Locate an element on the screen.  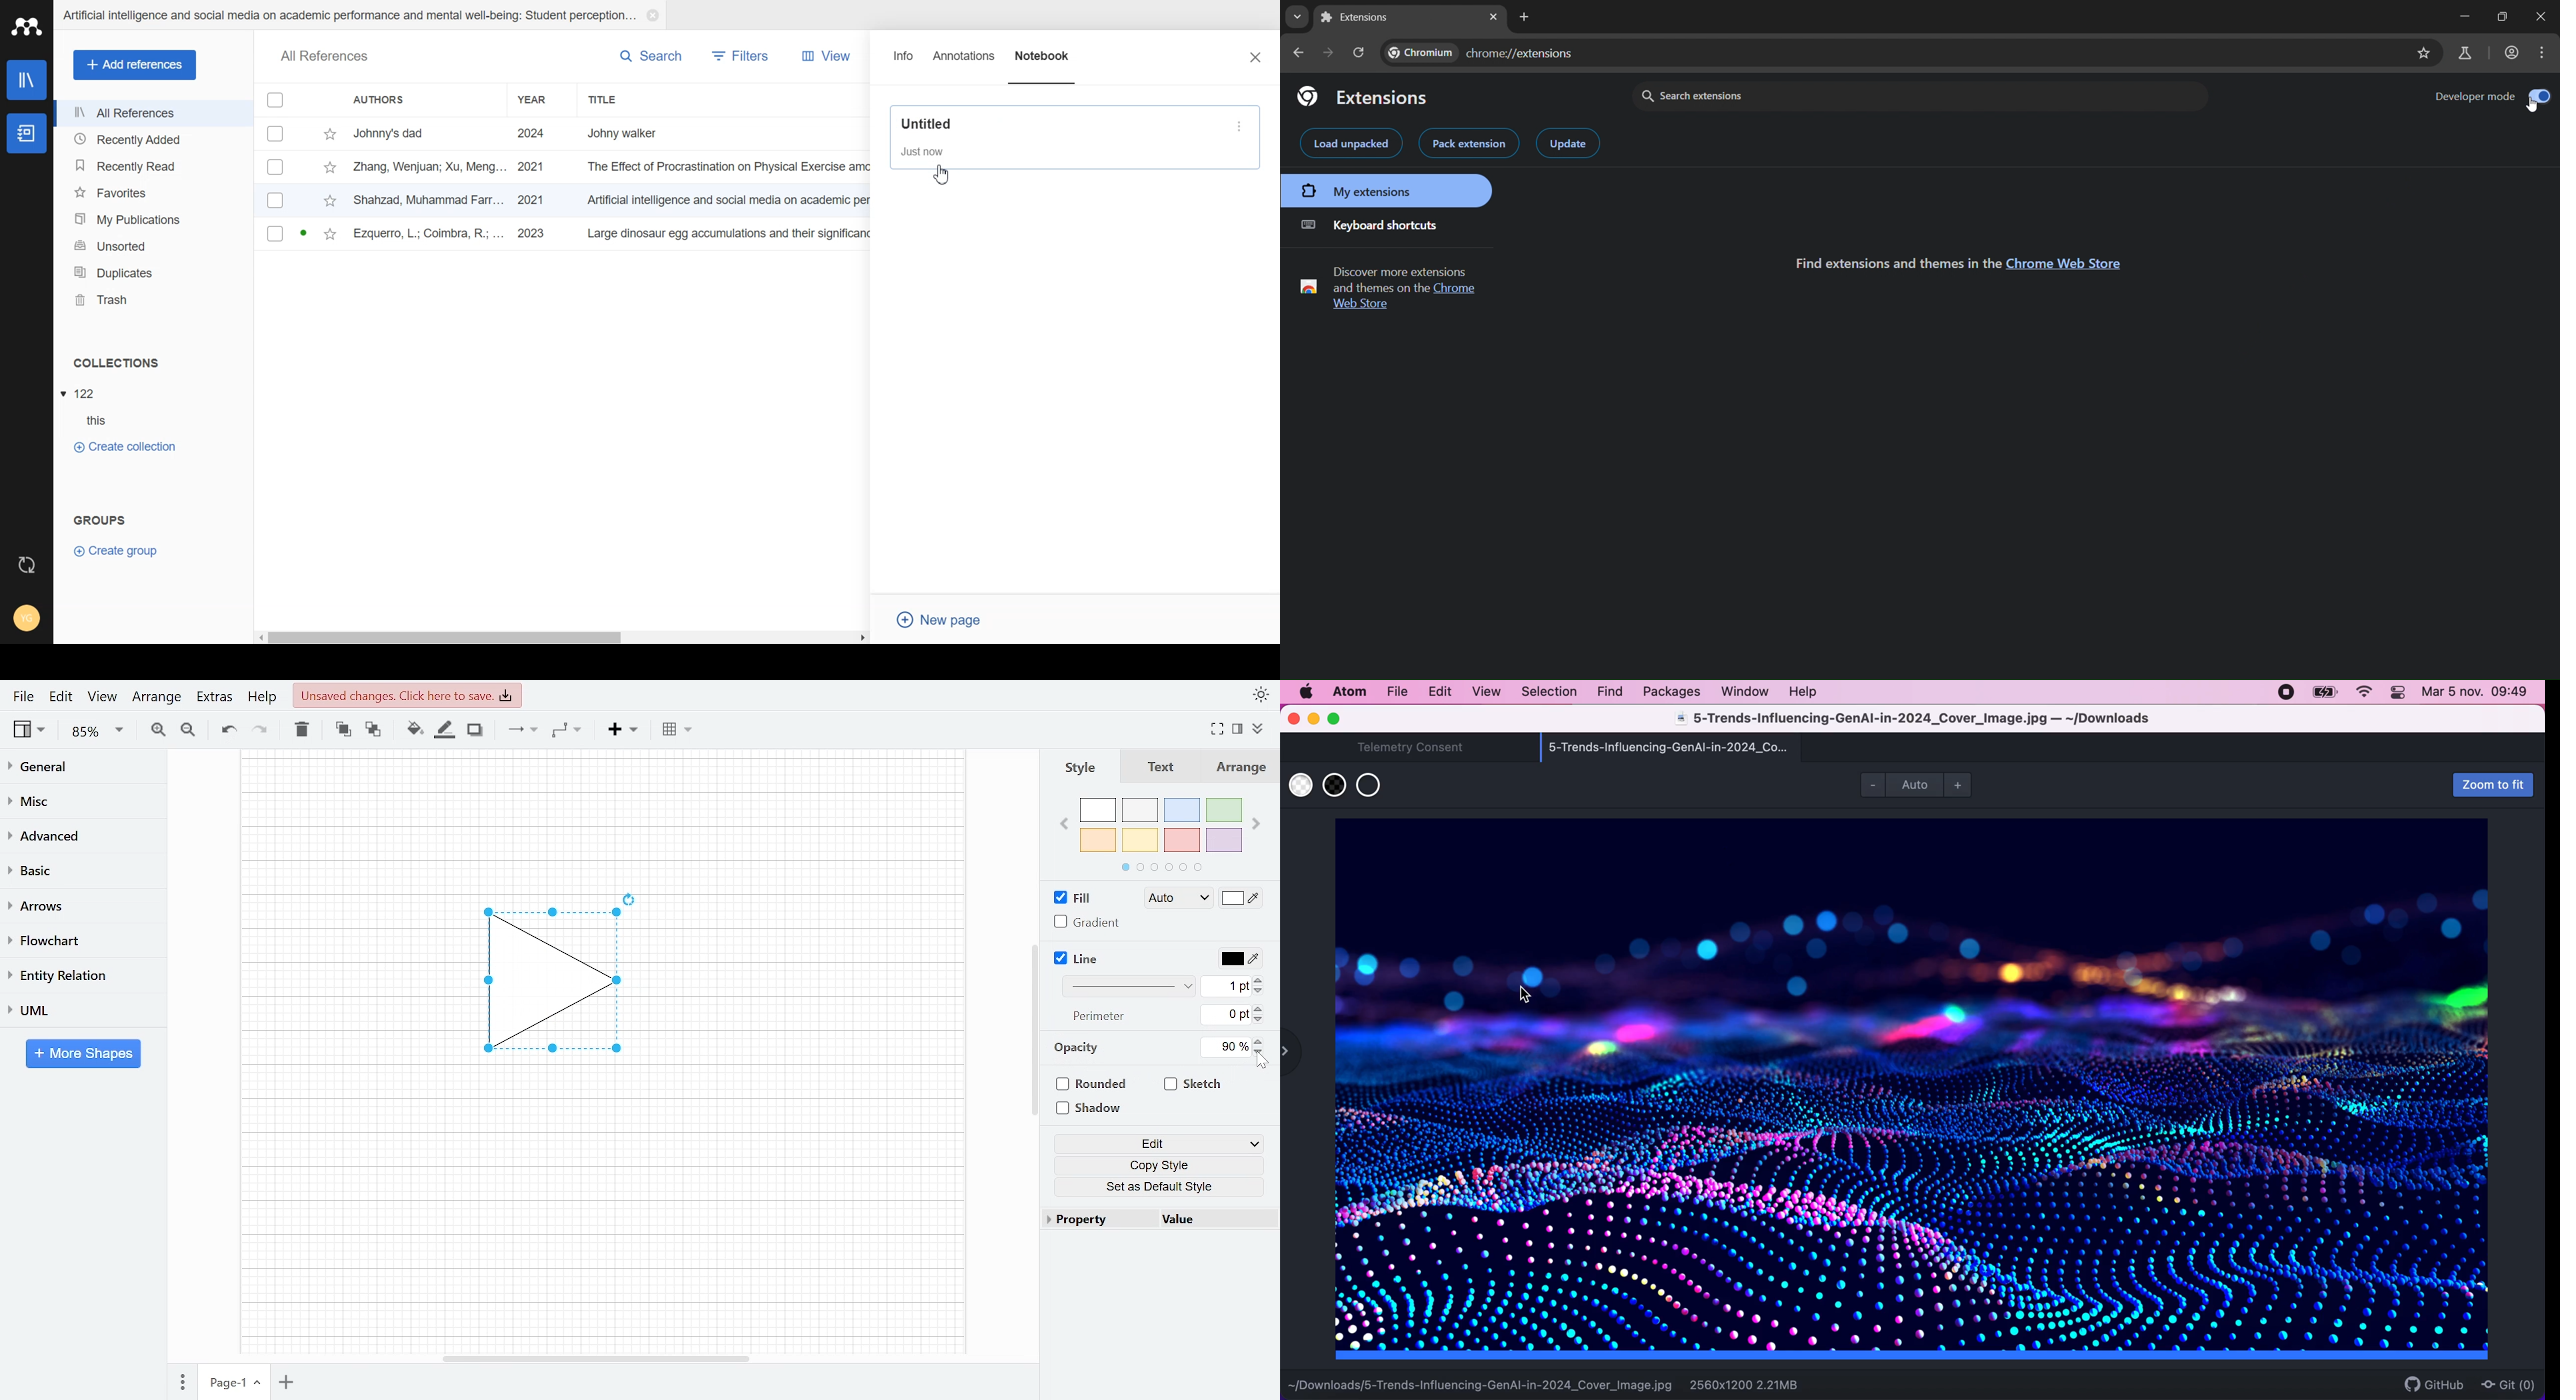
Zoom out is located at coordinates (190, 729).